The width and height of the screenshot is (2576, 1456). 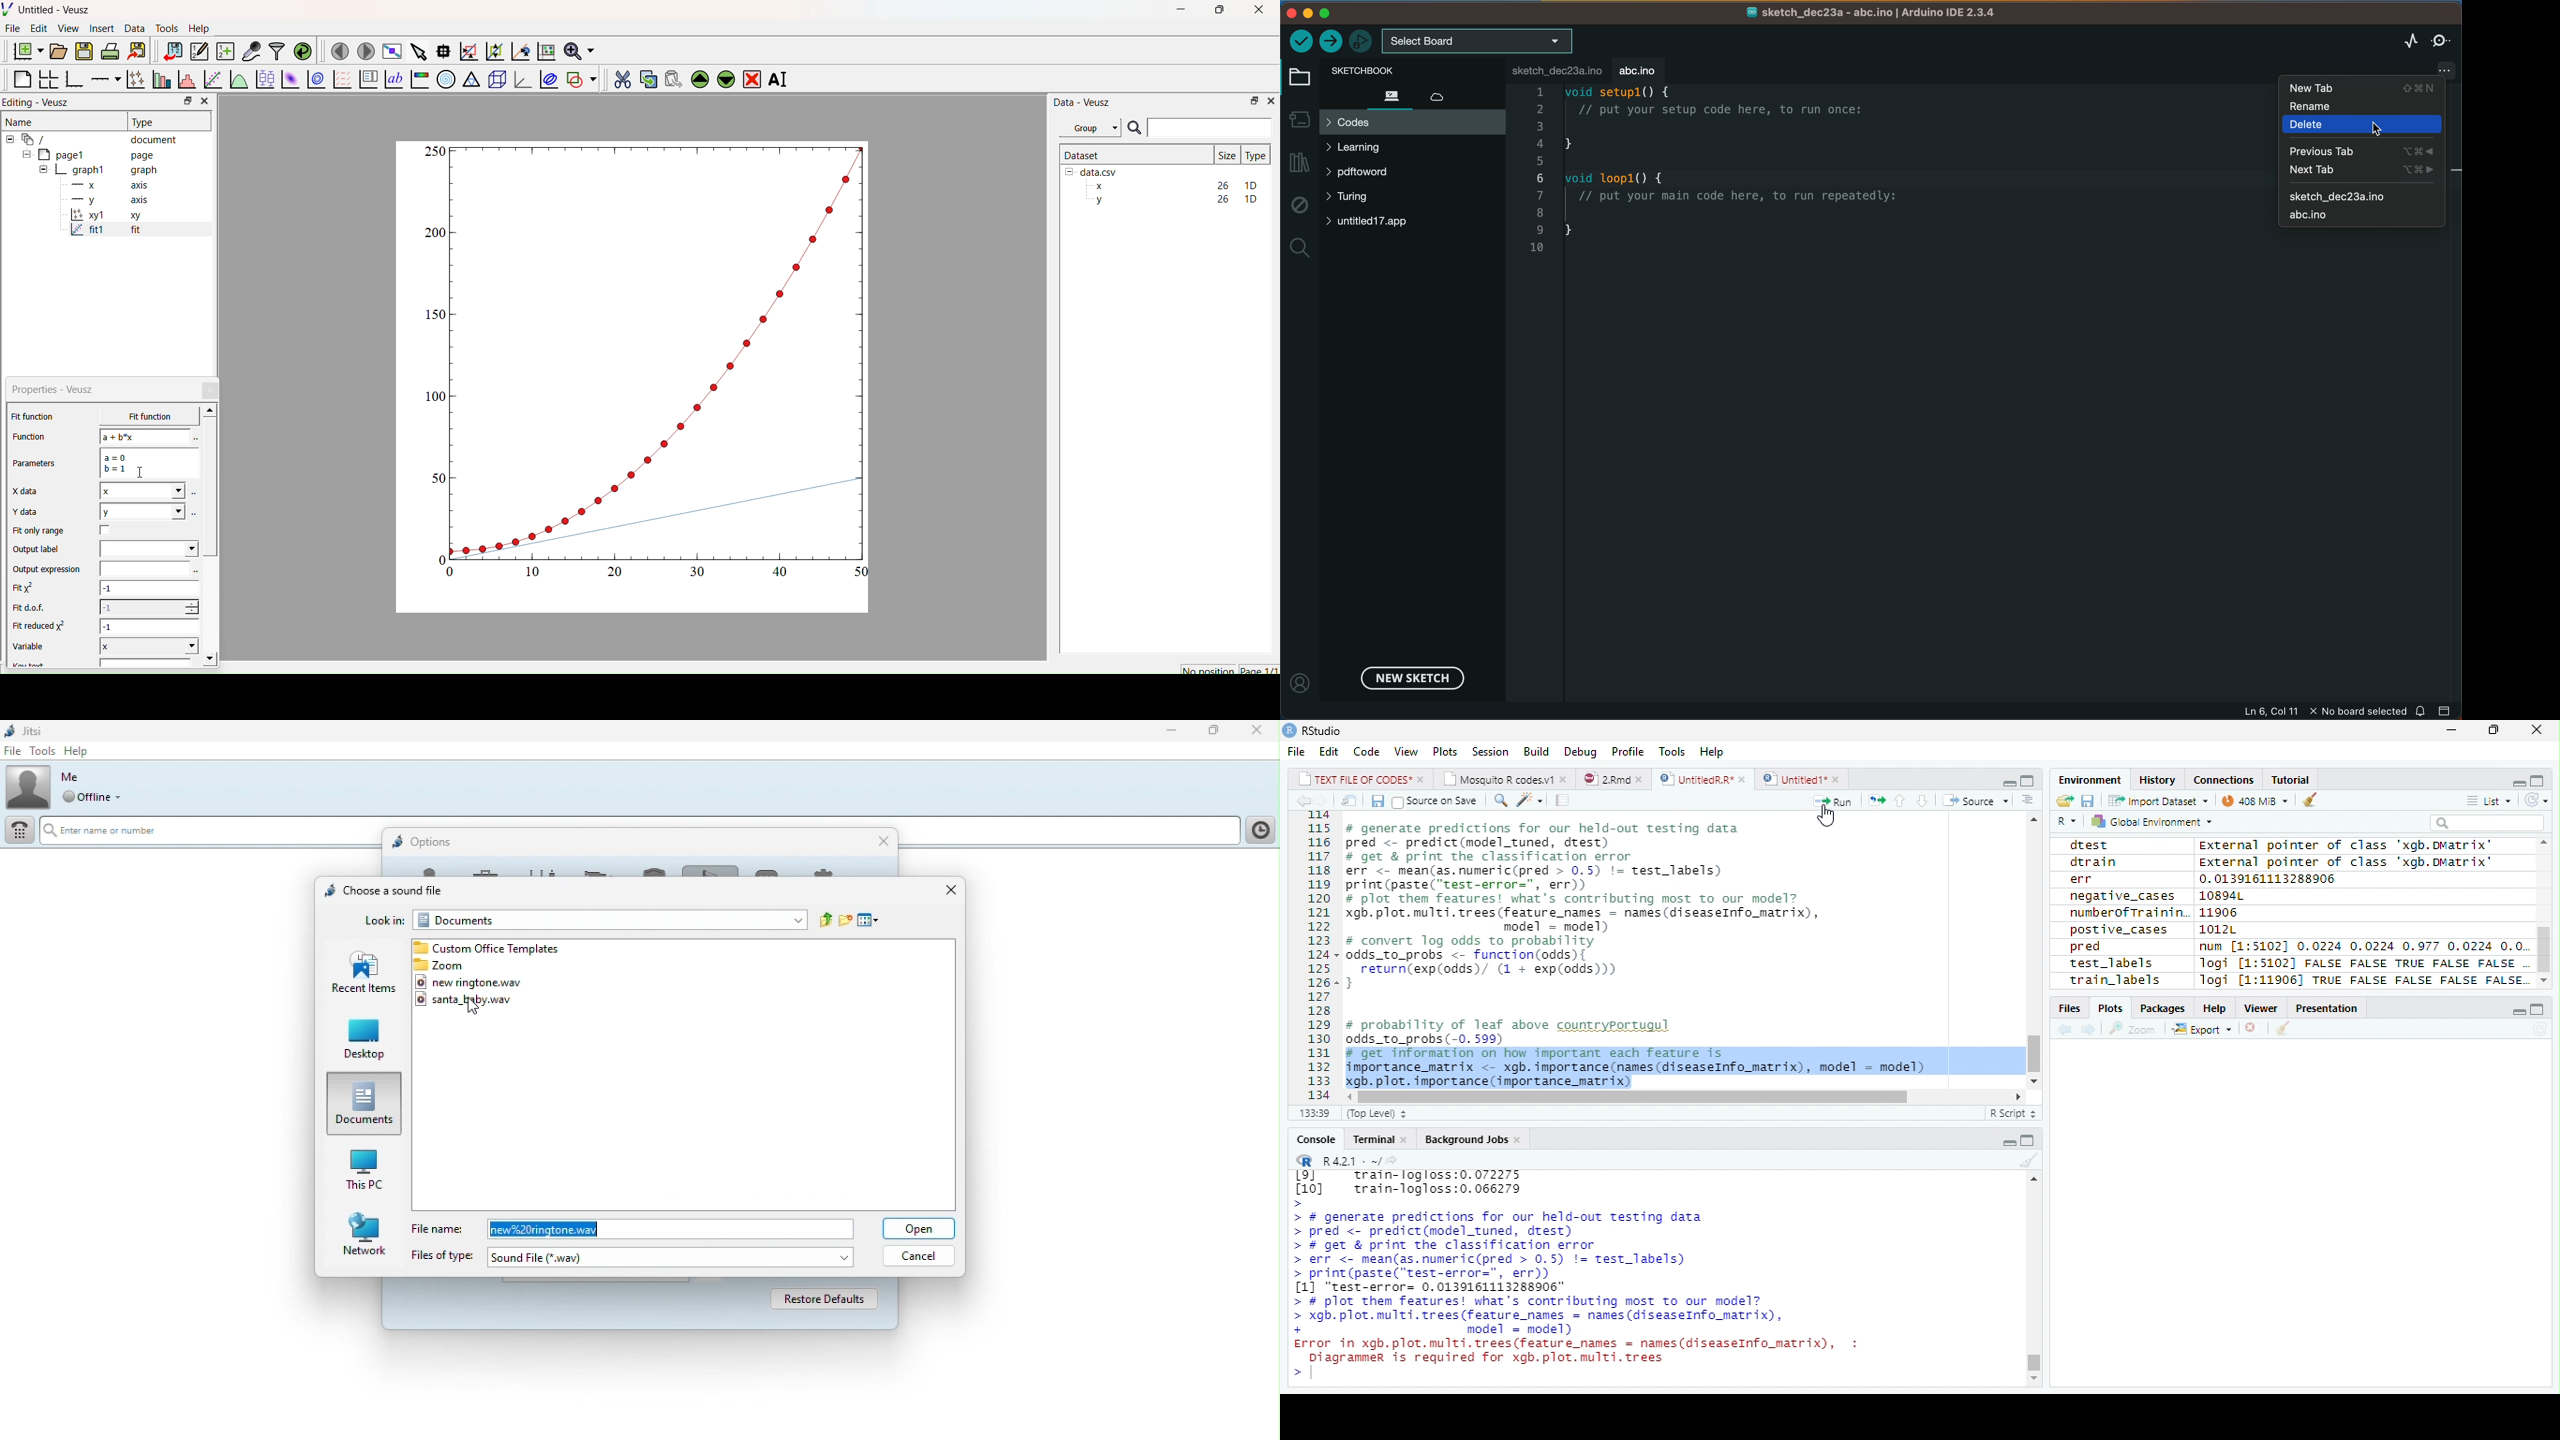 I want to click on file information, so click(x=2322, y=711).